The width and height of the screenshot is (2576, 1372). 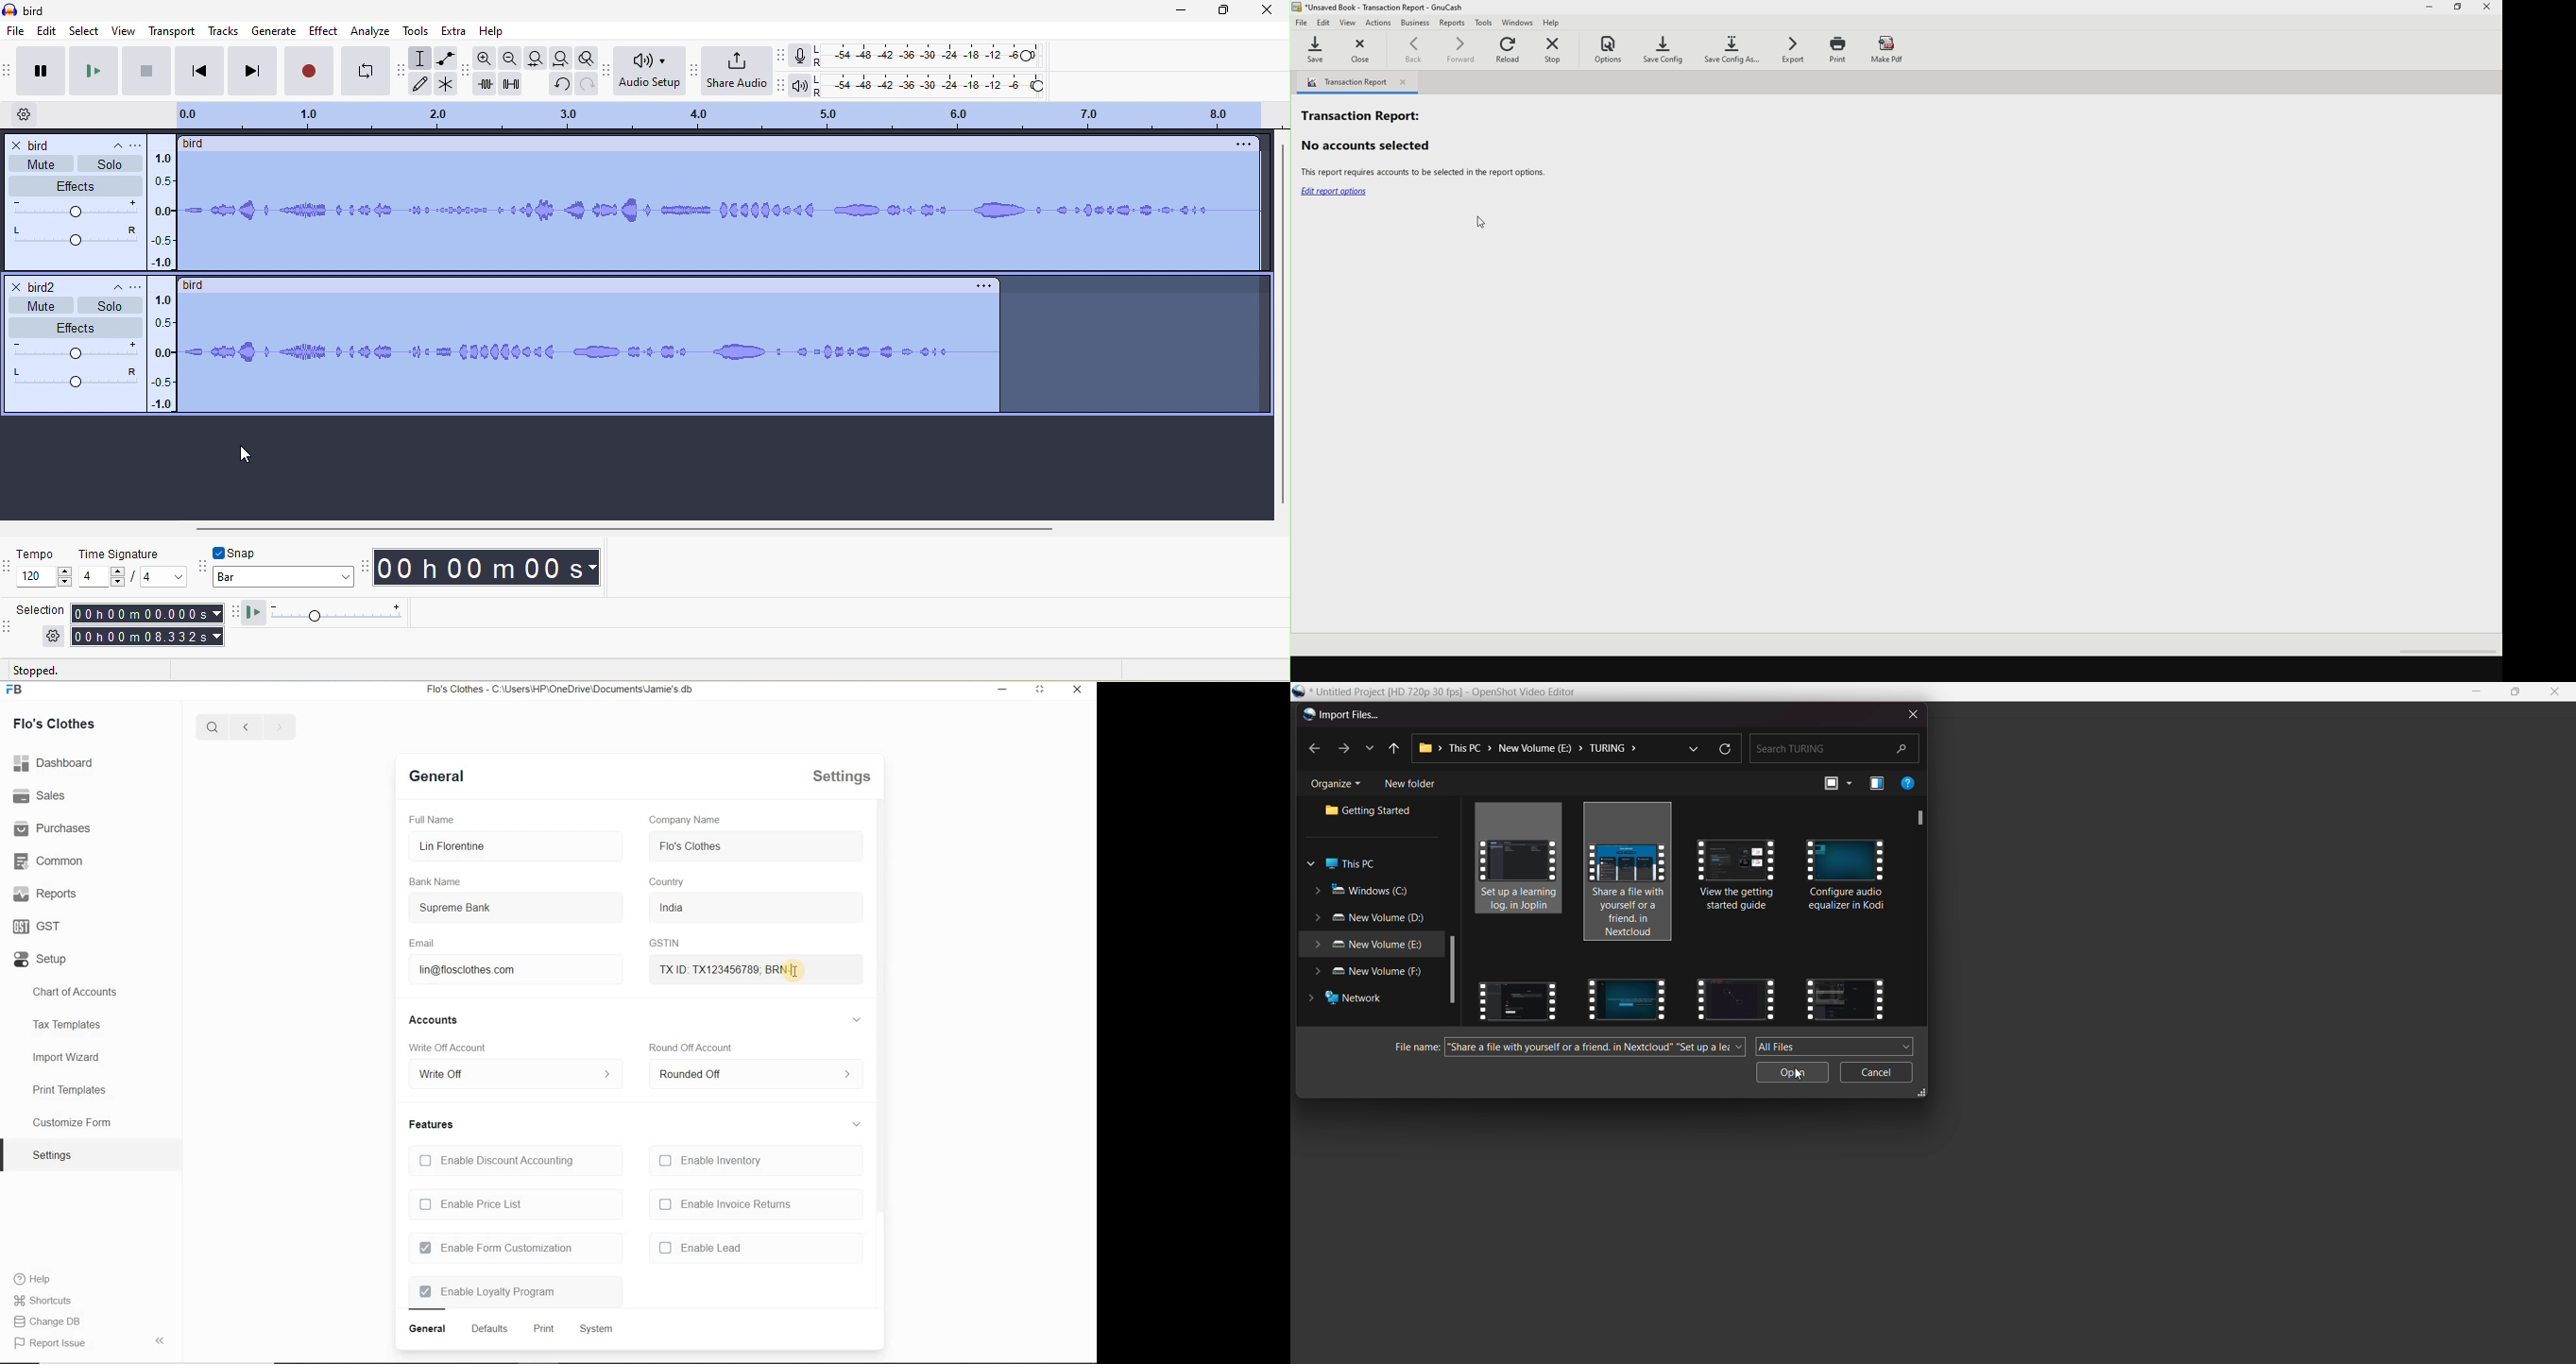 What do you see at coordinates (1410, 1048) in the screenshot?
I see `file name` at bounding box center [1410, 1048].